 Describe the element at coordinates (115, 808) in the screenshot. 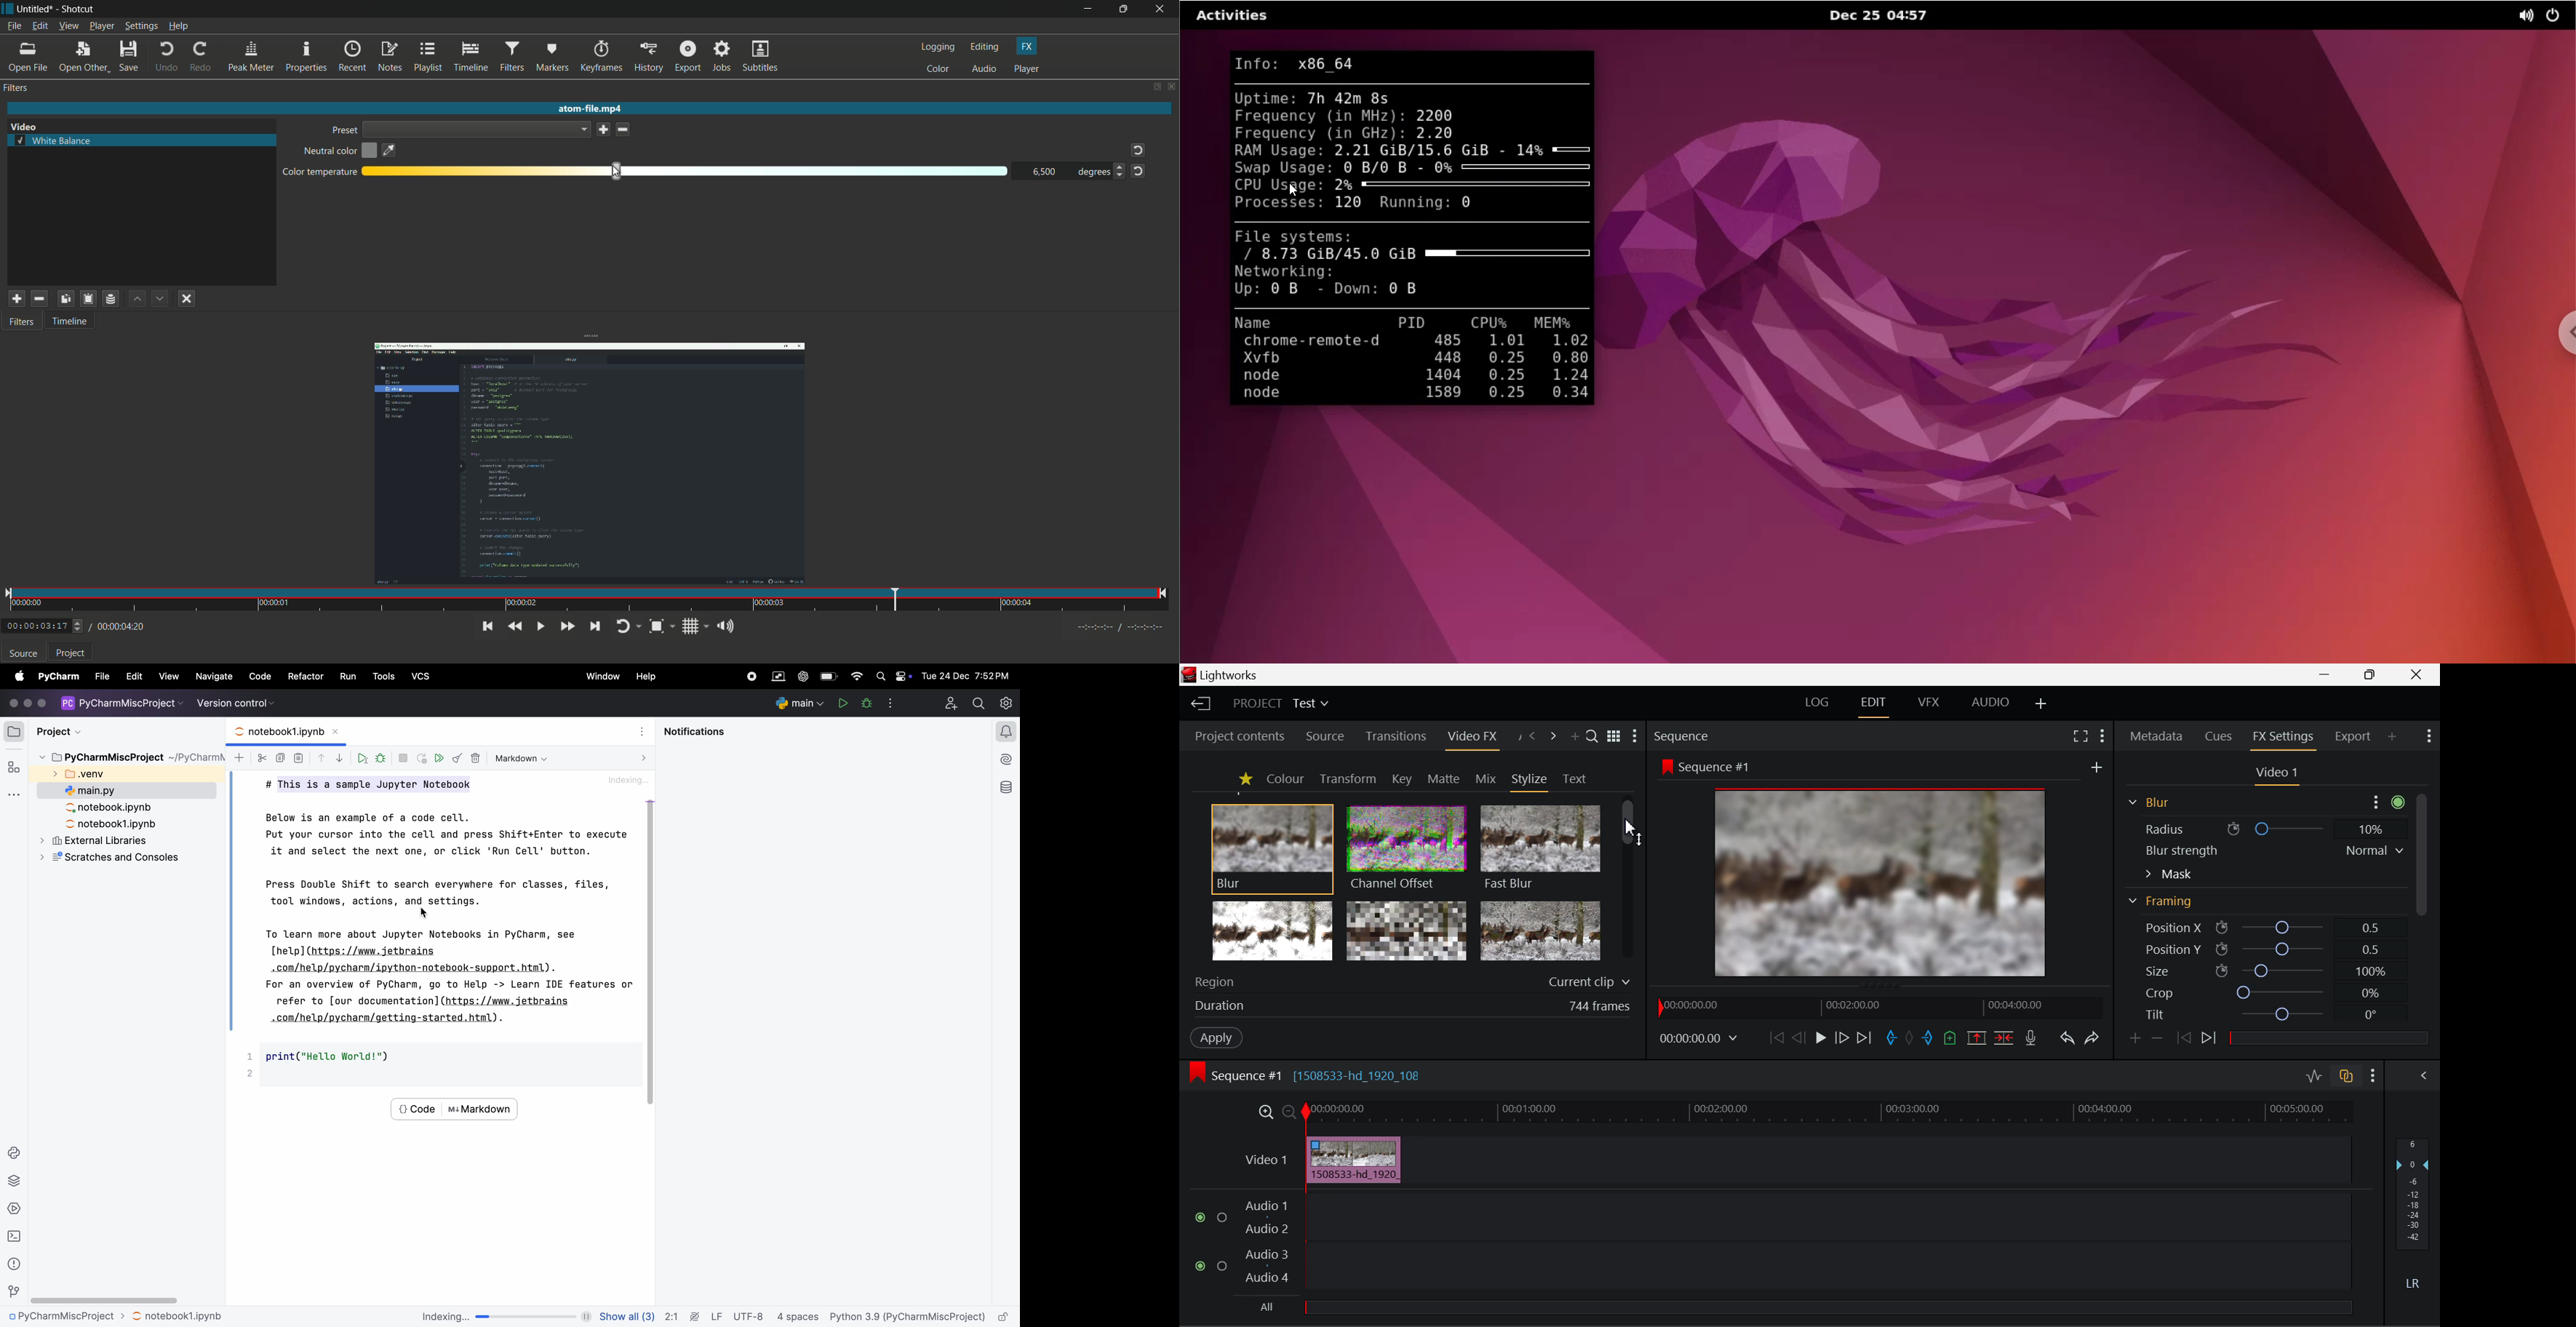

I see `notebook.ipynb` at that location.